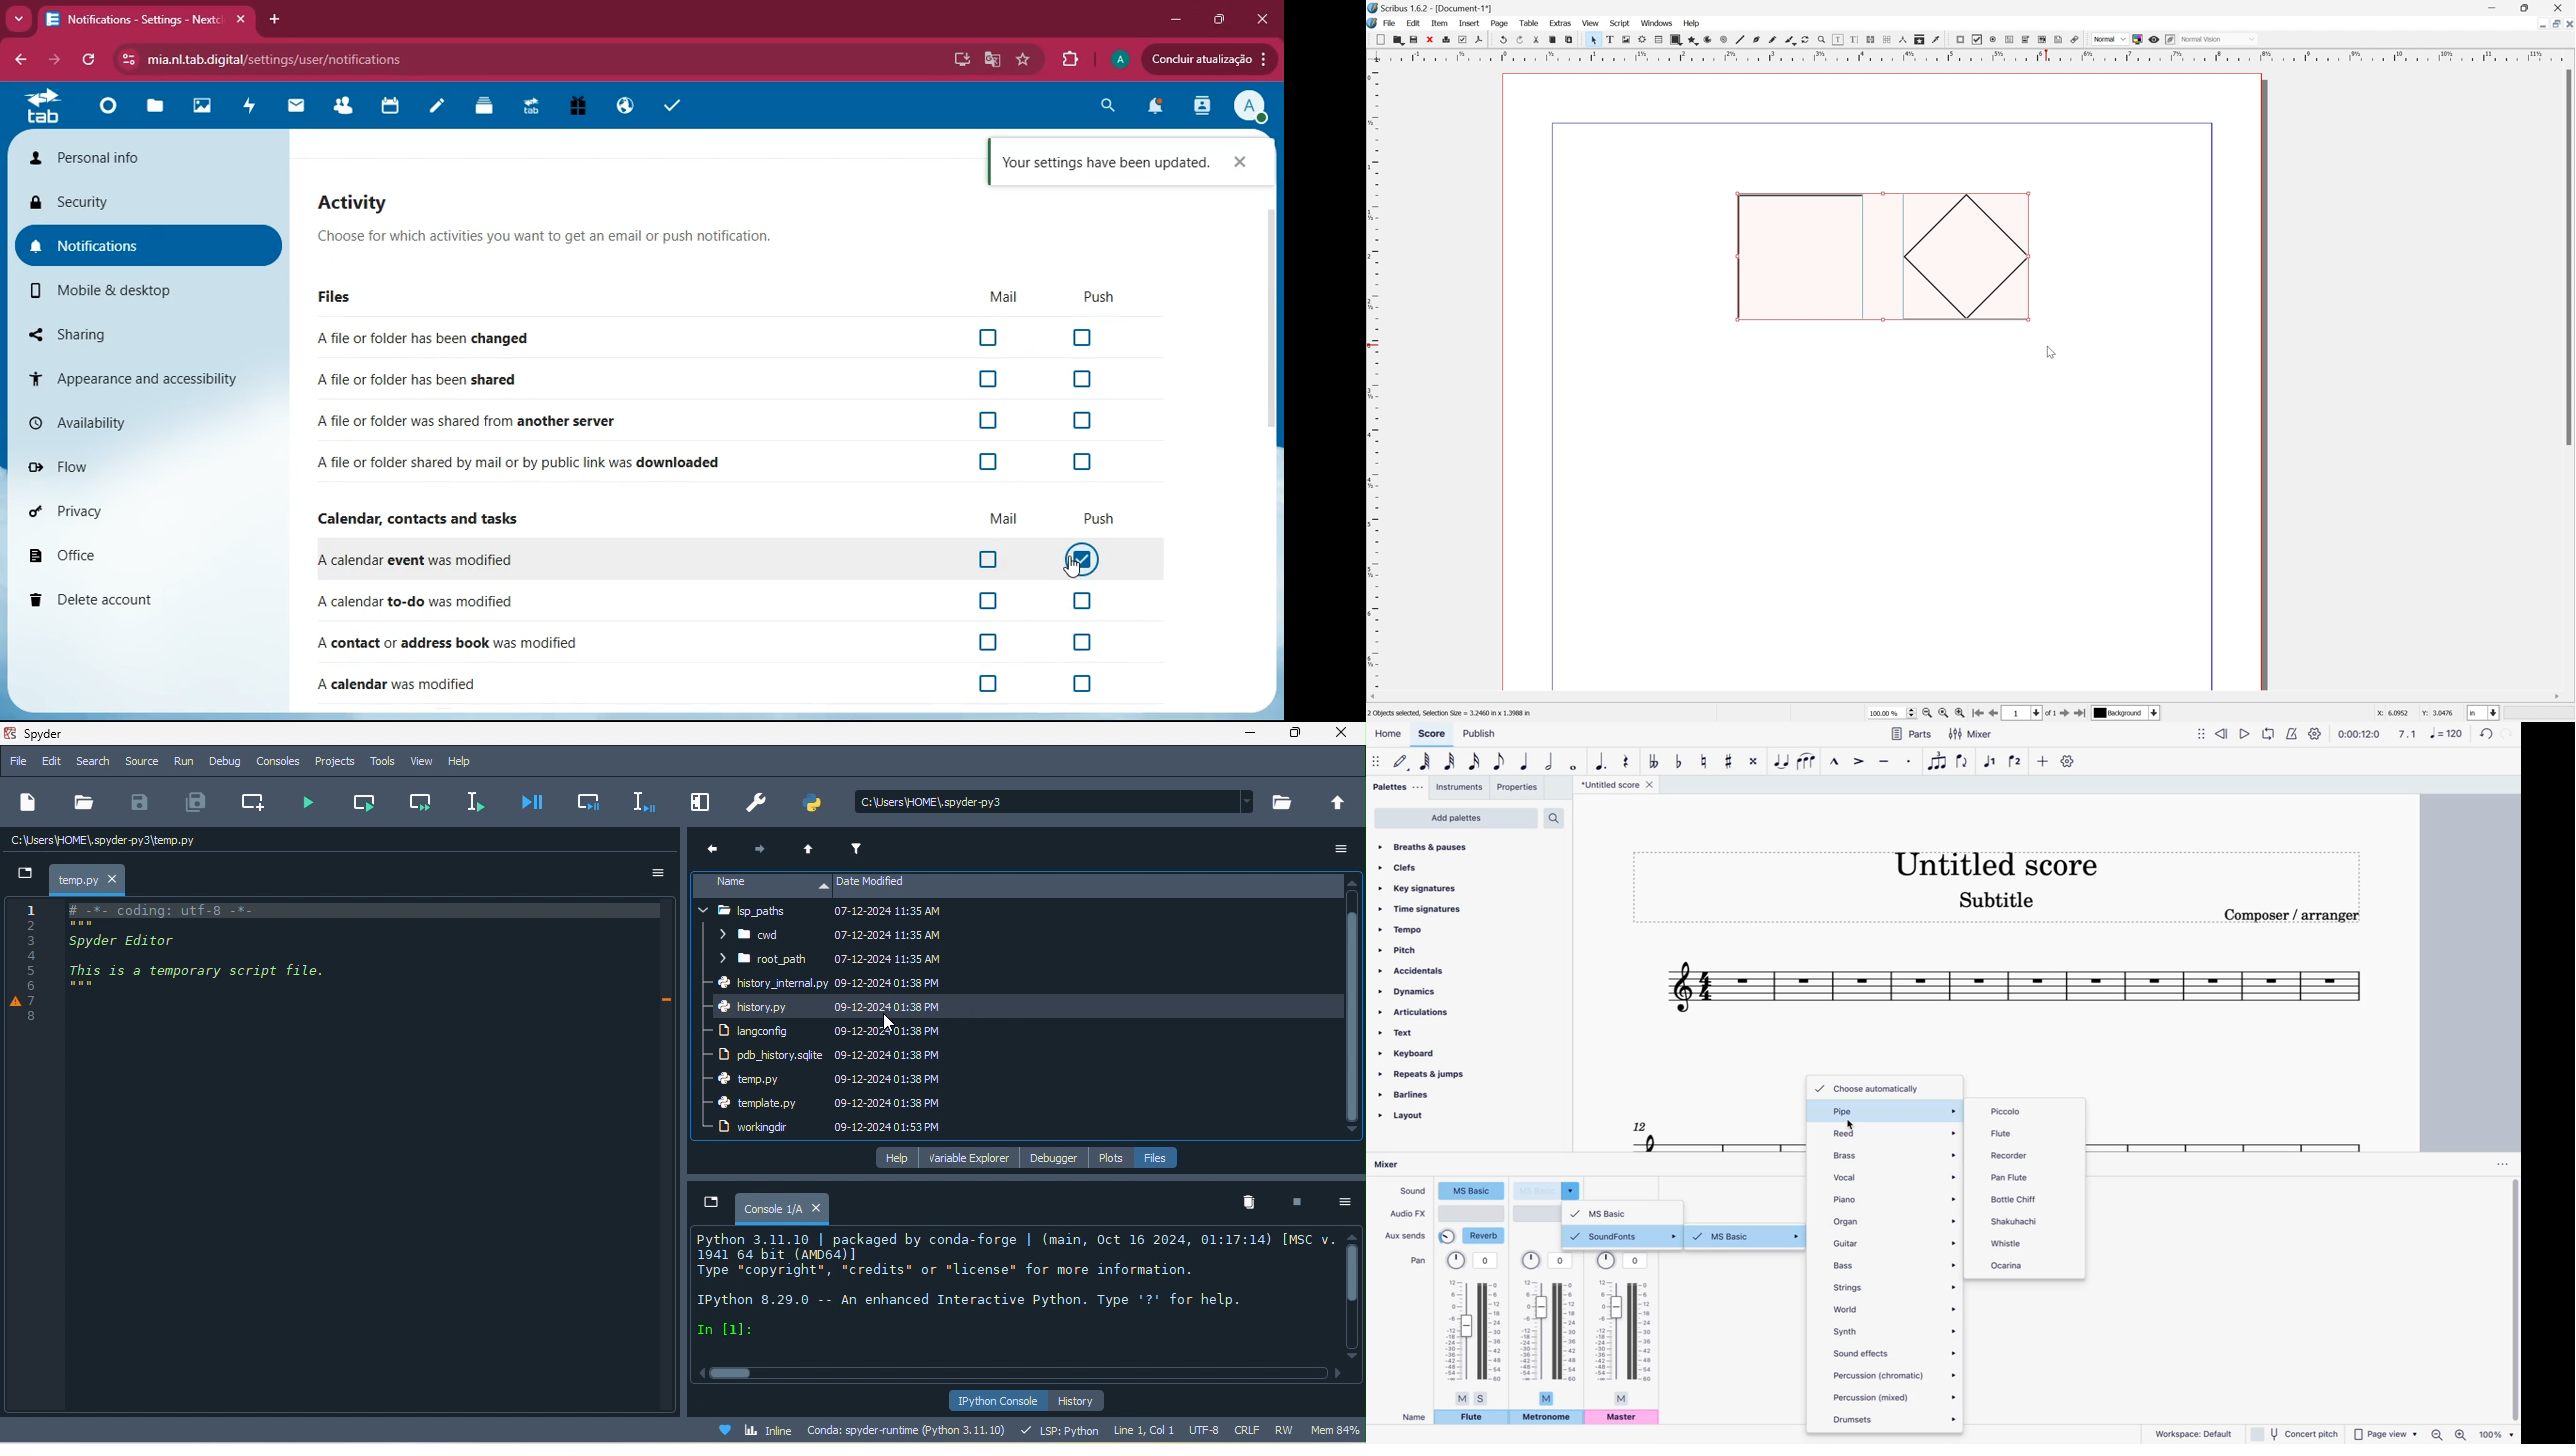 The height and width of the screenshot is (1456, 2576). What do you see at coordinates (1221, 19) in the screenshot?
I see `maximize` at bounding box center [1221, 19].